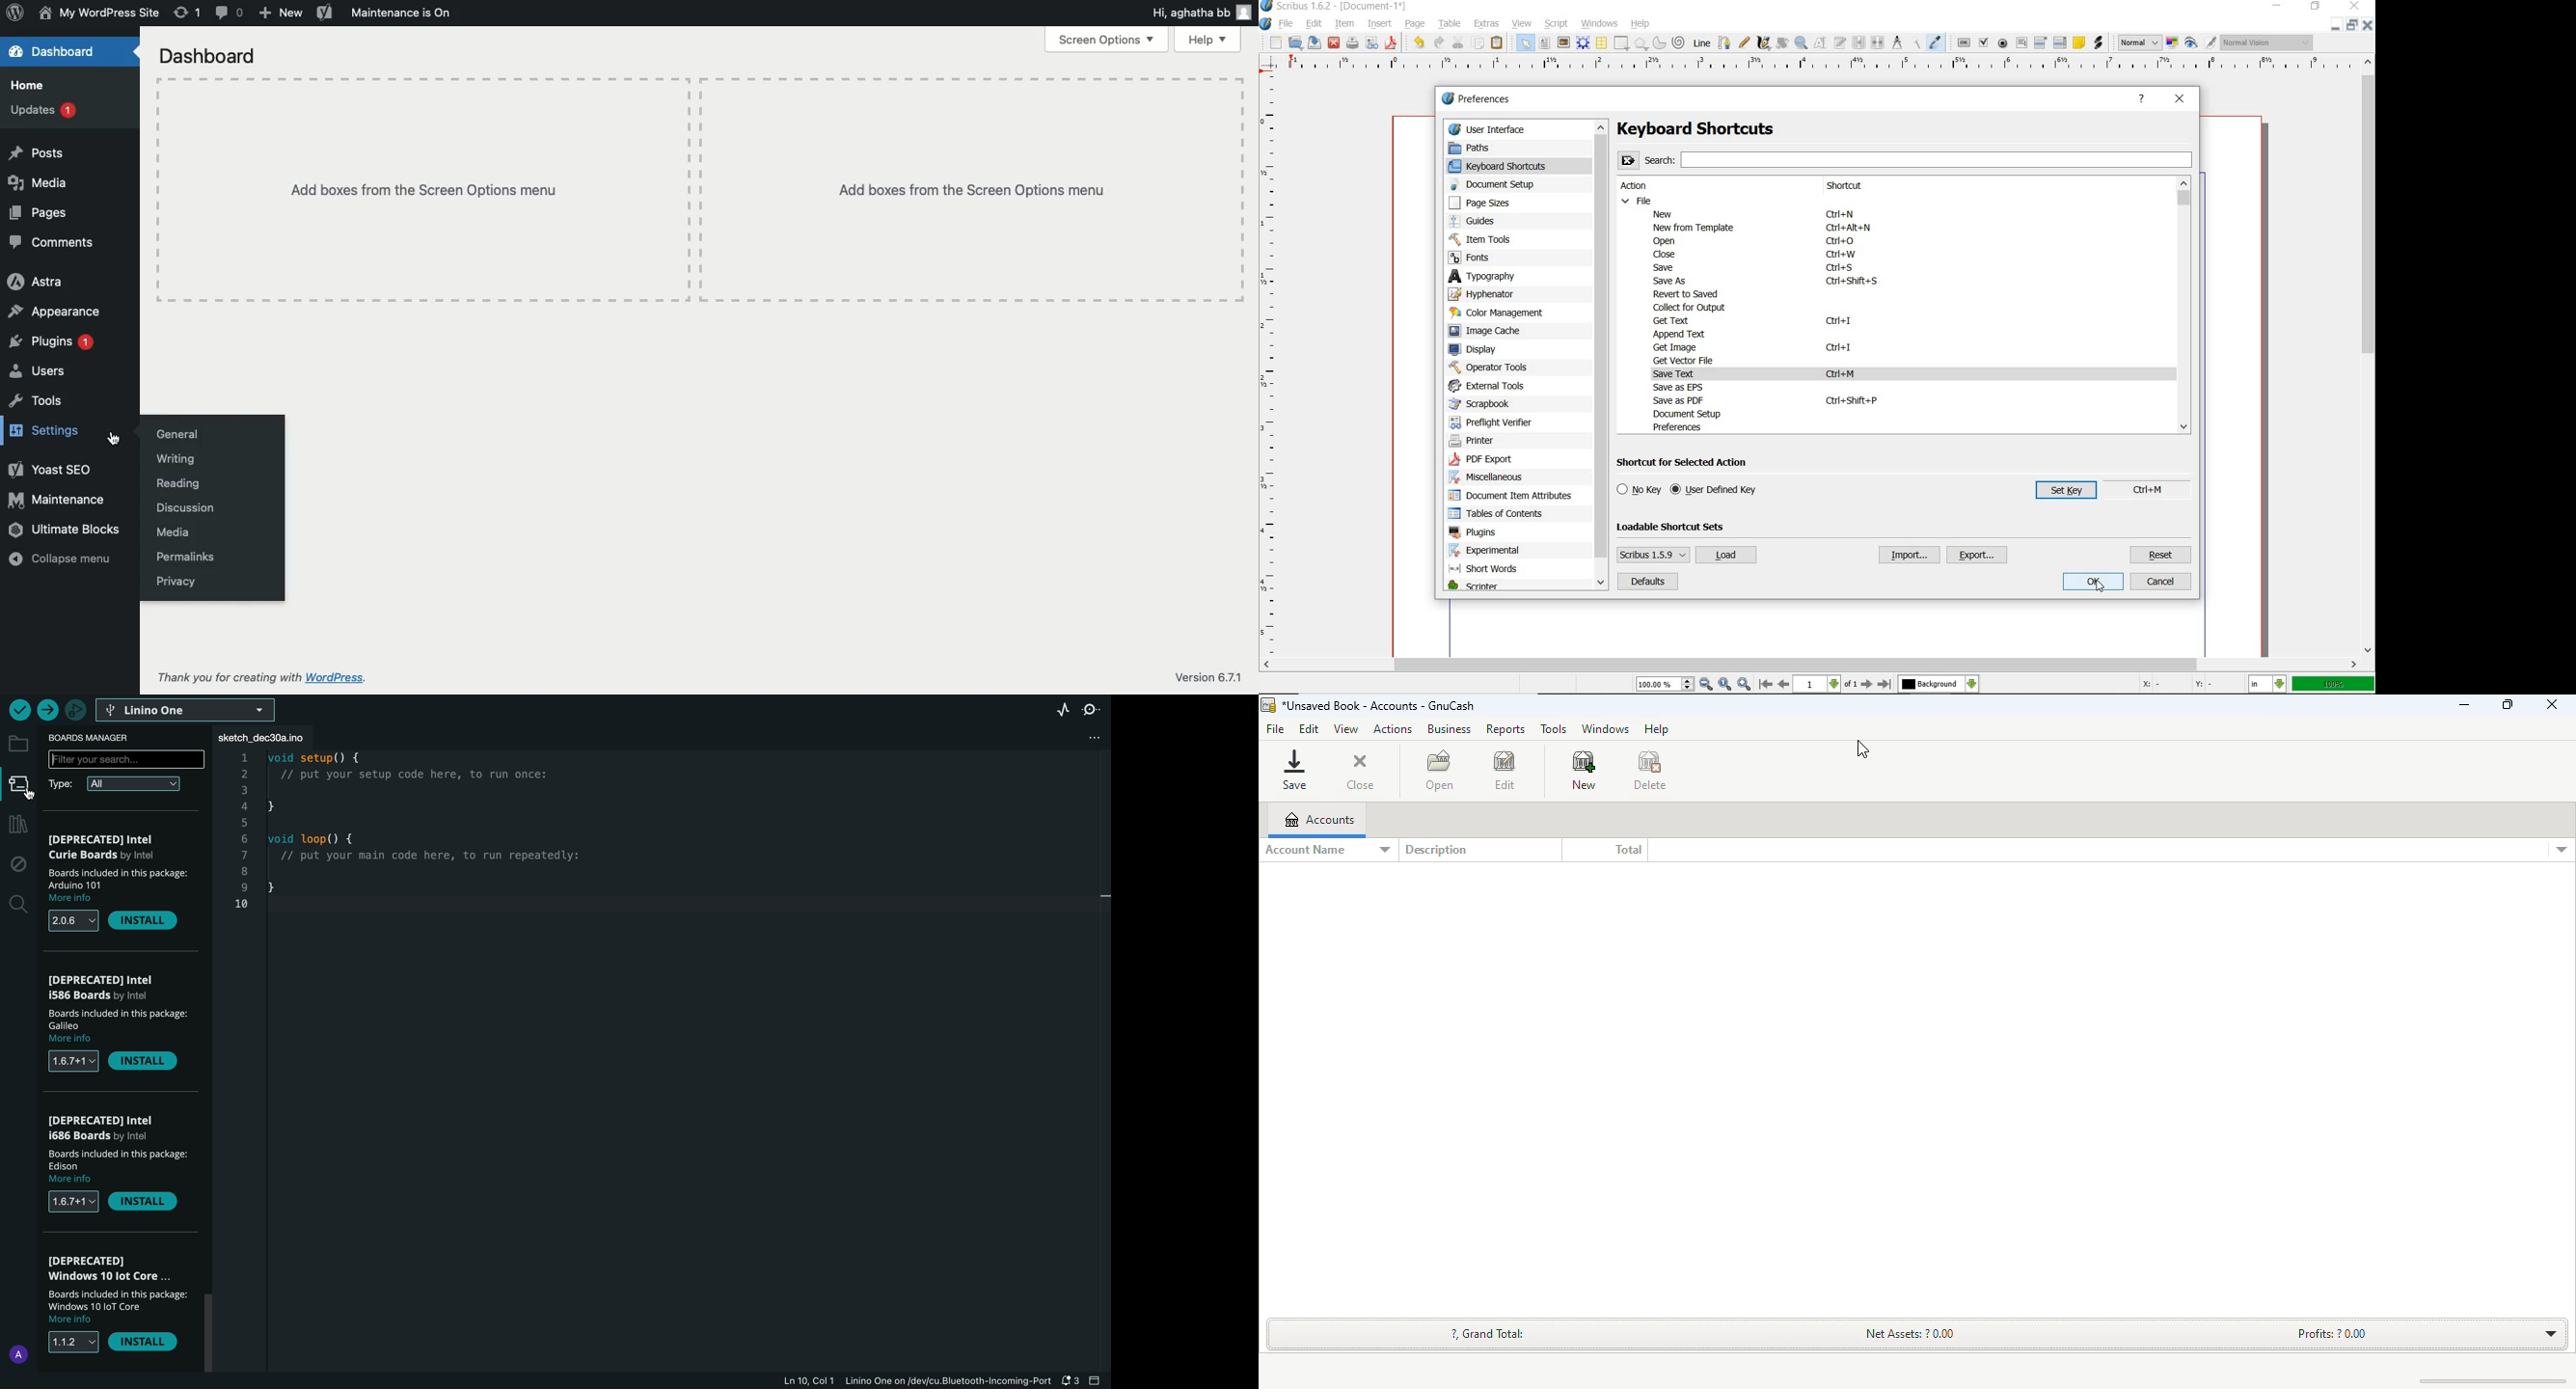  What do you see at coordinates (2369, 356) in the screenshot?
I see `scrollbar` at bounding box center [2369, 356].